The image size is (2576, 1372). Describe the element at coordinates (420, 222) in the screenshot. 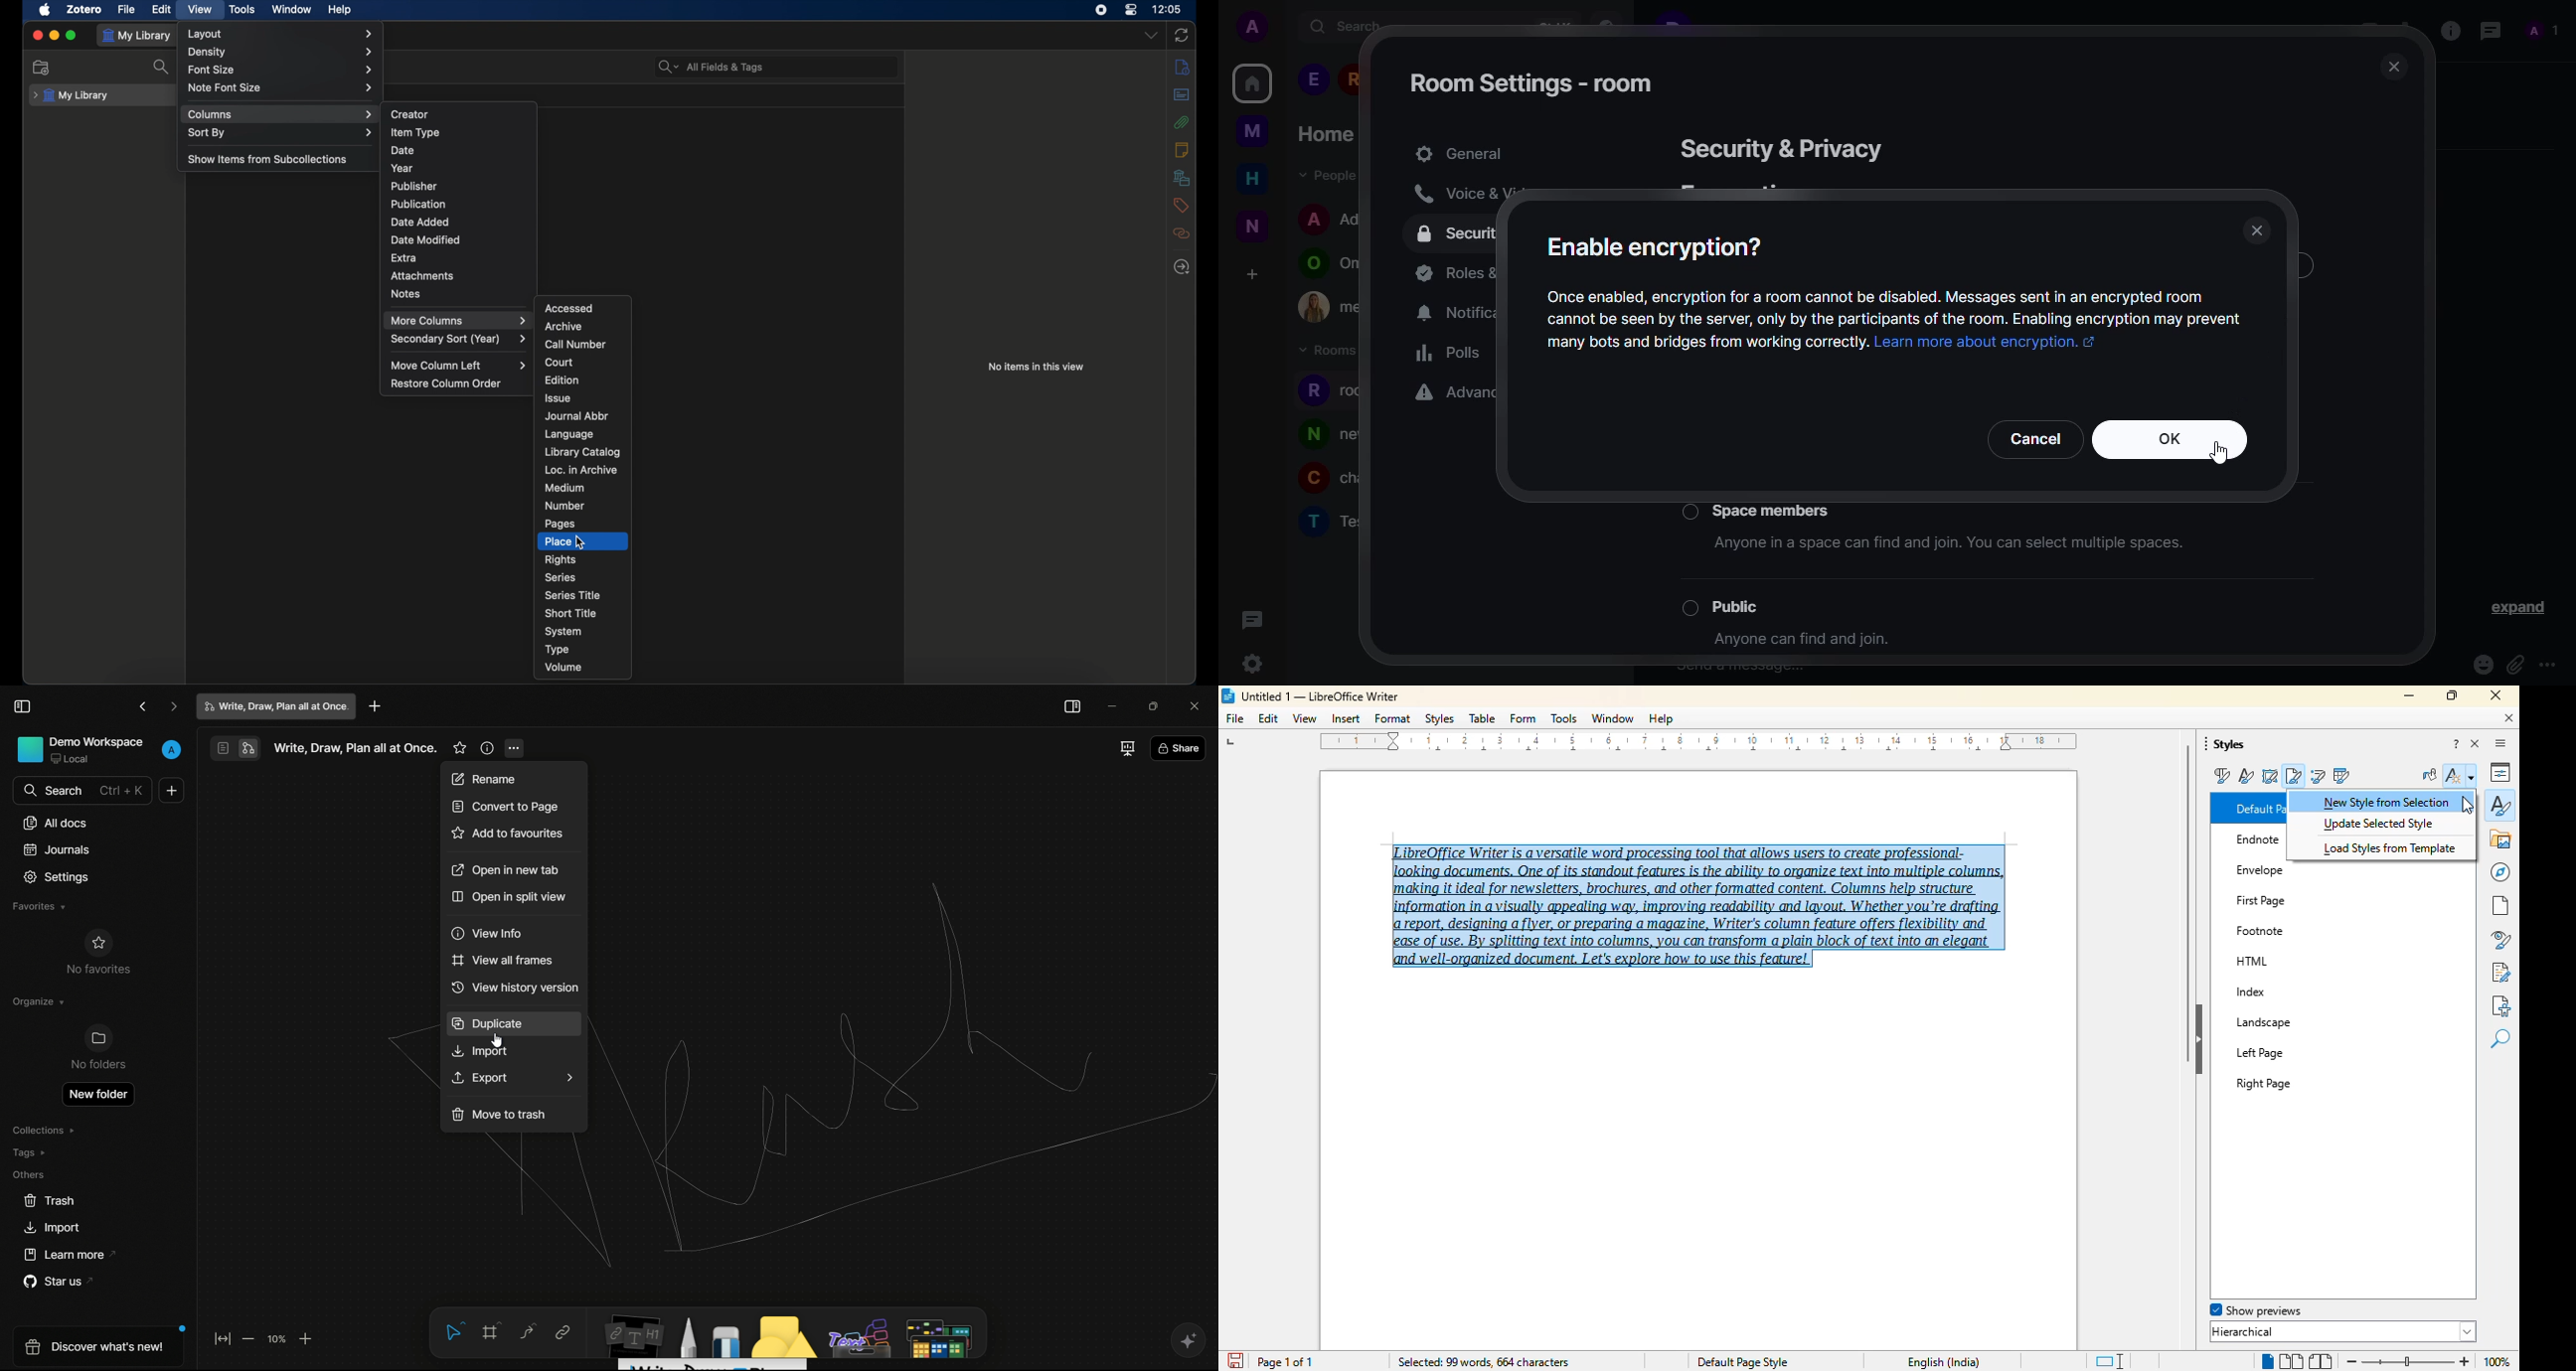

I see `date added` at that location.